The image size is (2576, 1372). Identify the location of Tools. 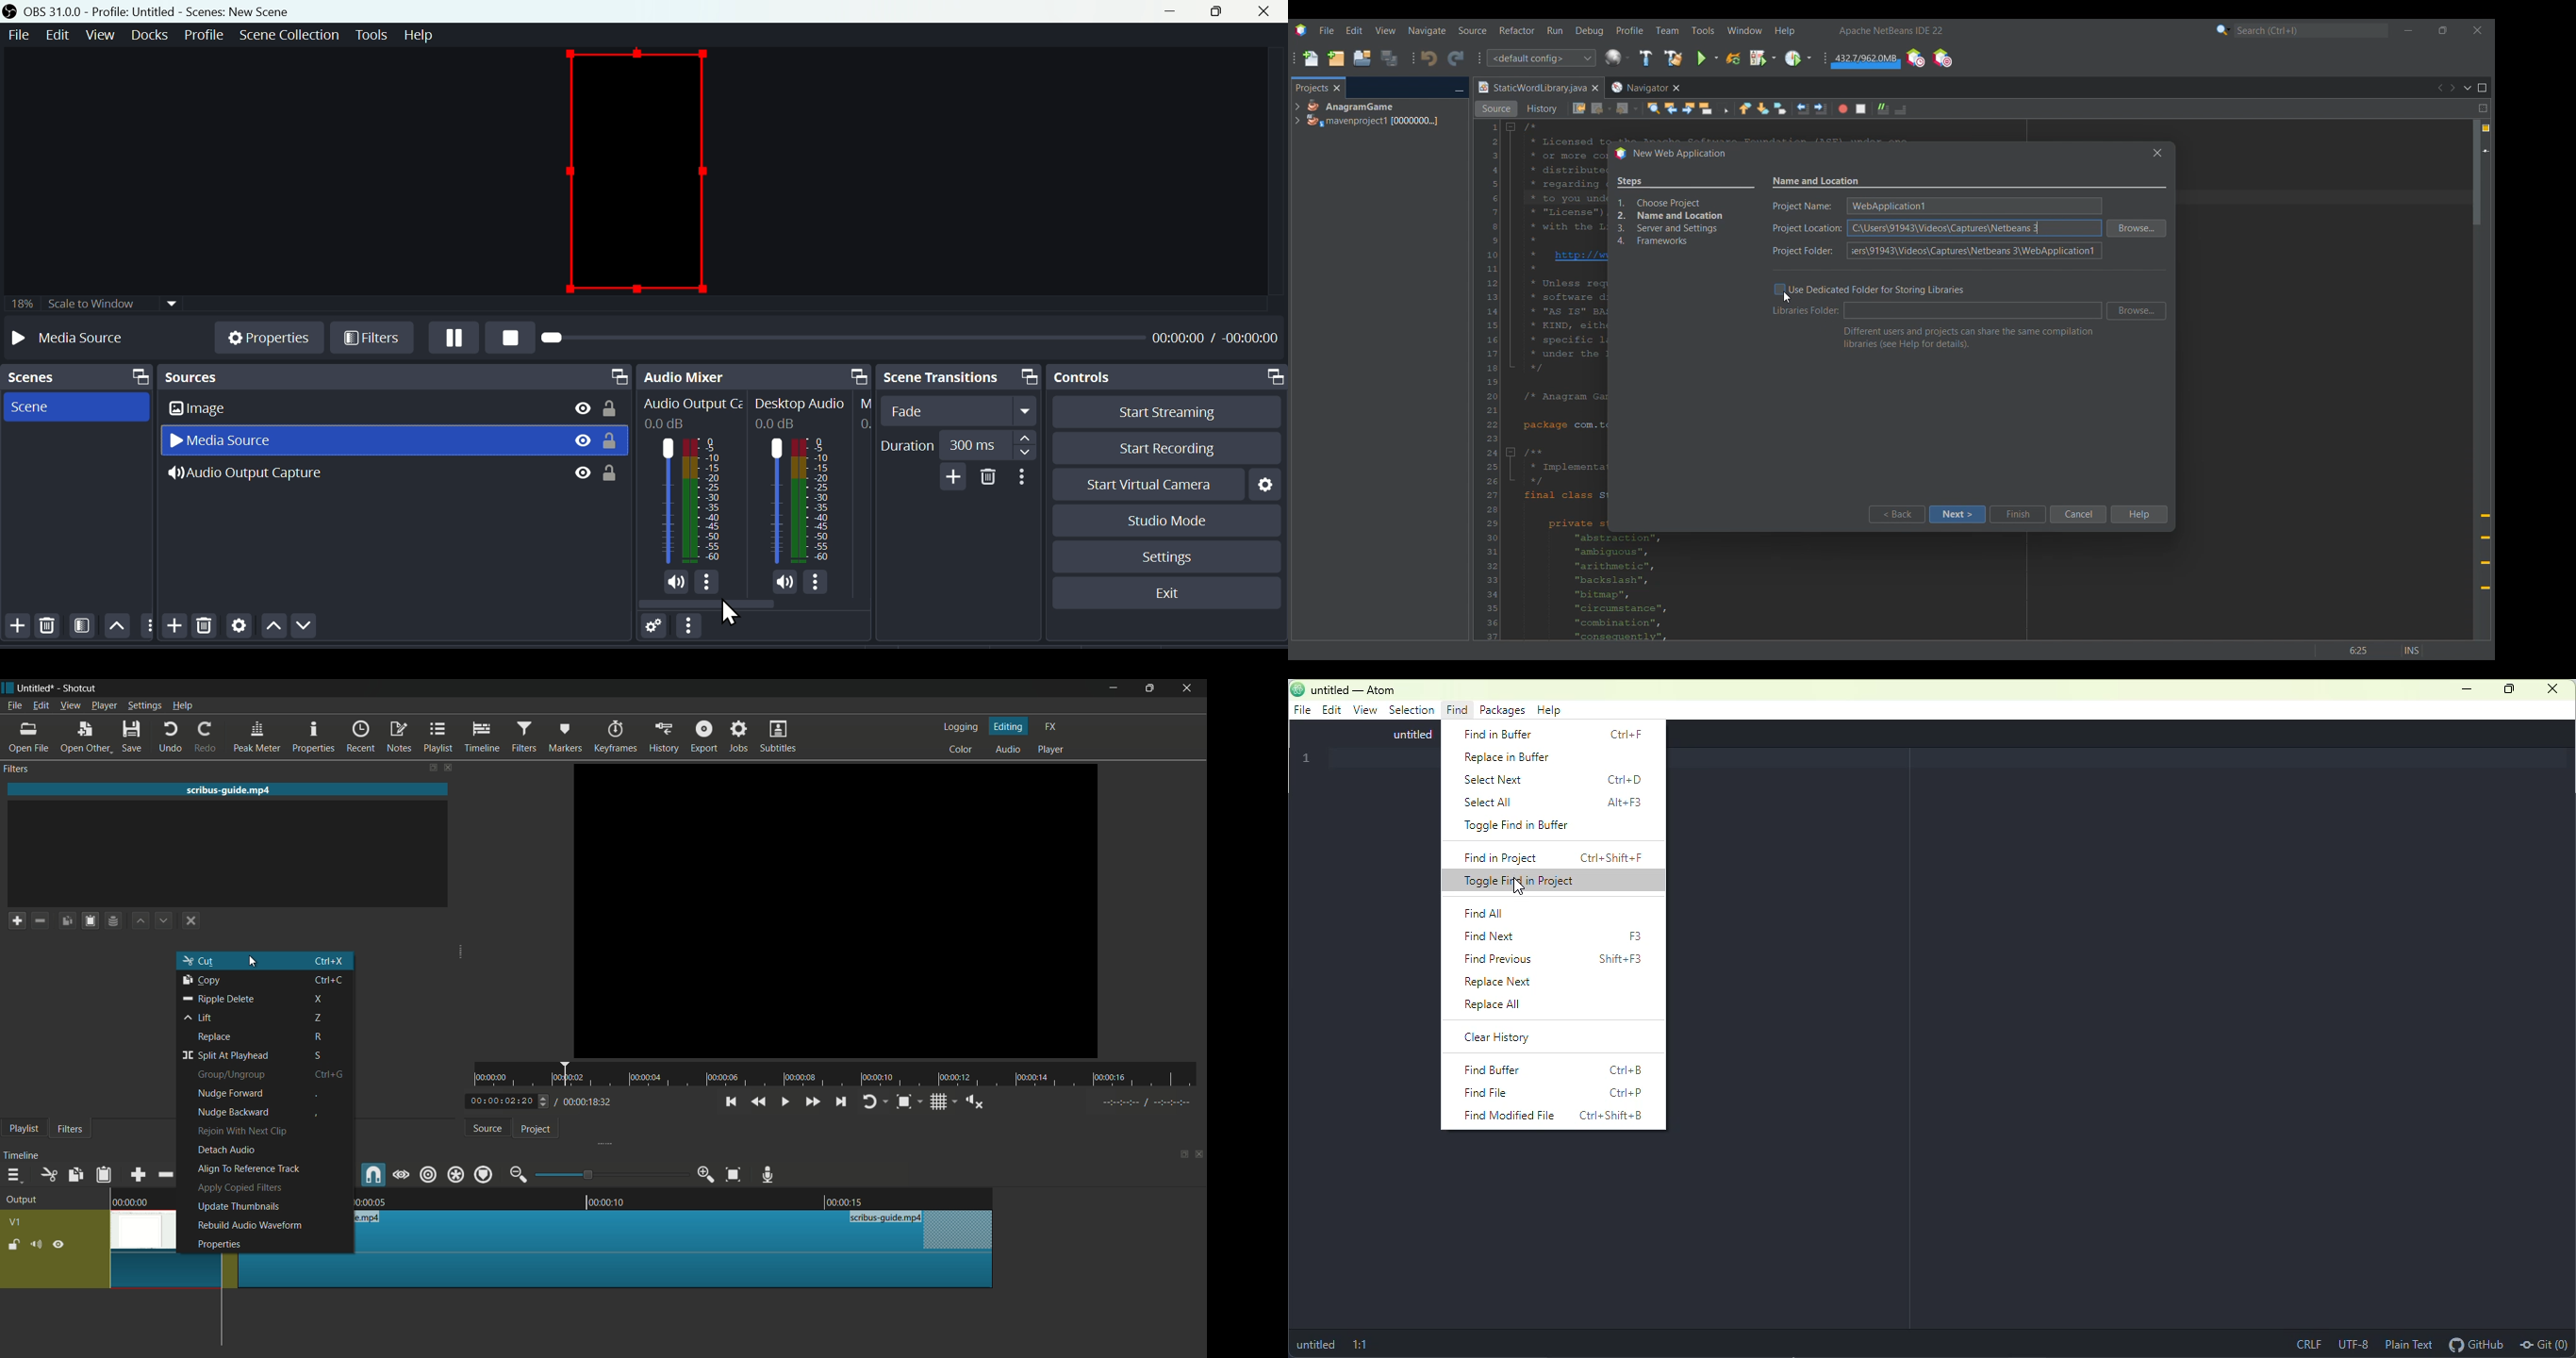
(371, 34).